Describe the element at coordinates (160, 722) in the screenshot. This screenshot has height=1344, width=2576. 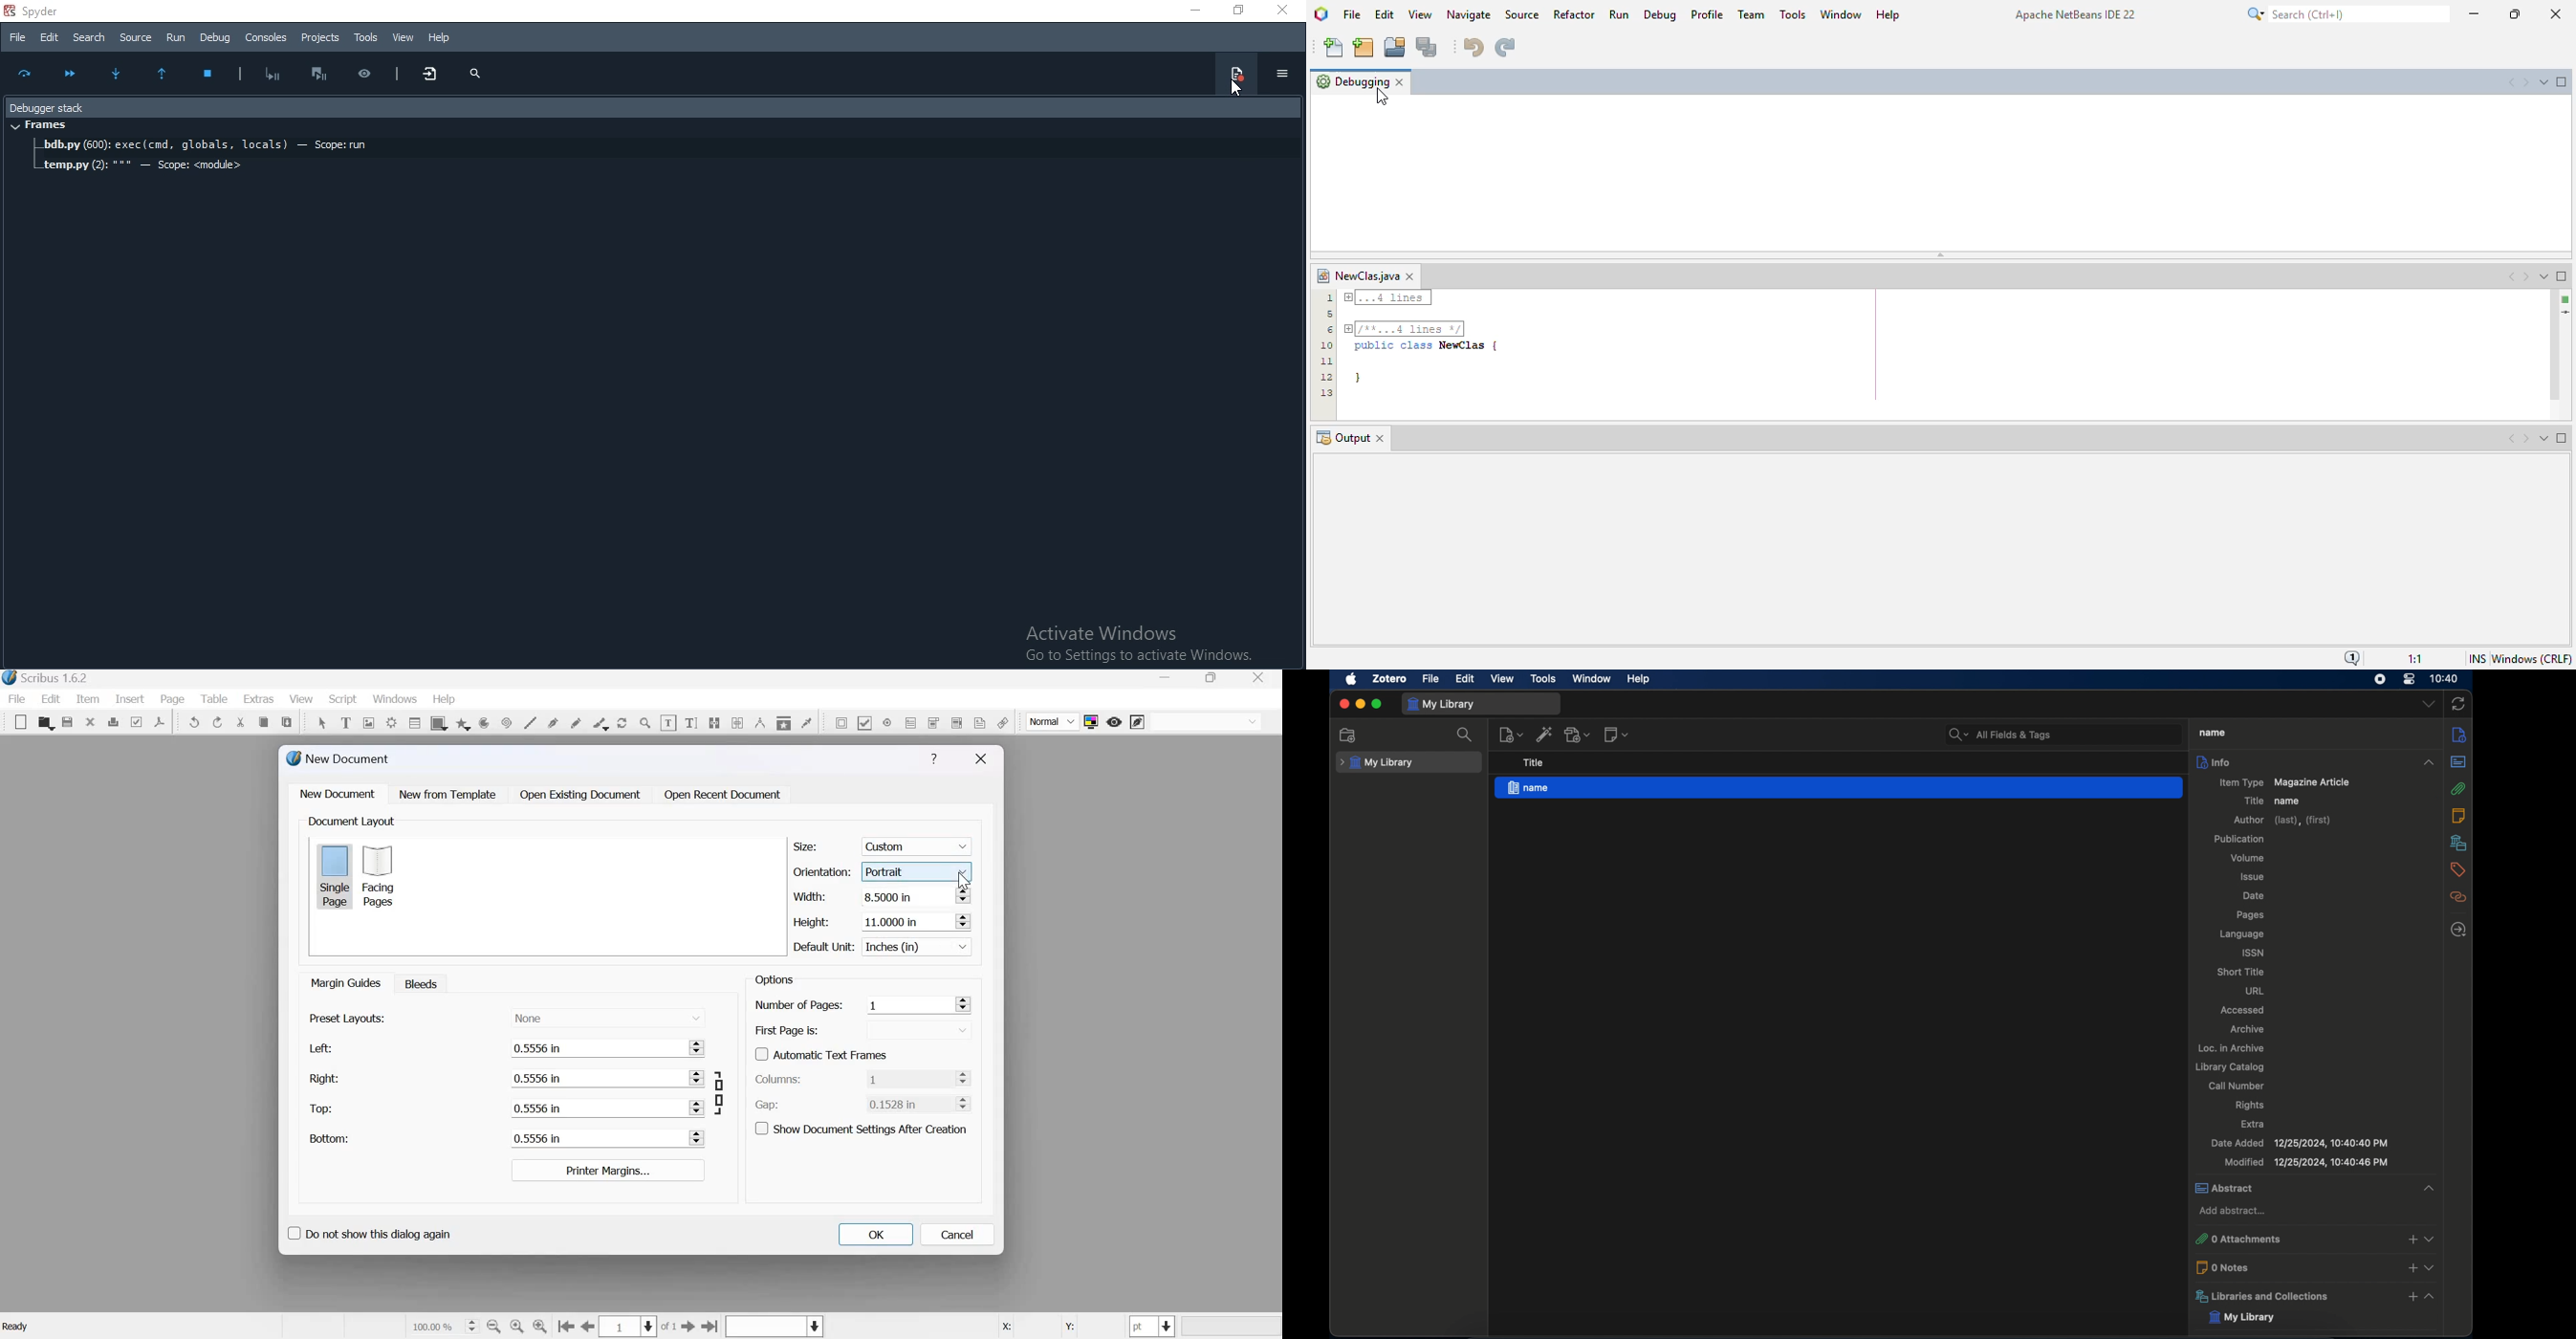
I see `Save as PDF` at that location.